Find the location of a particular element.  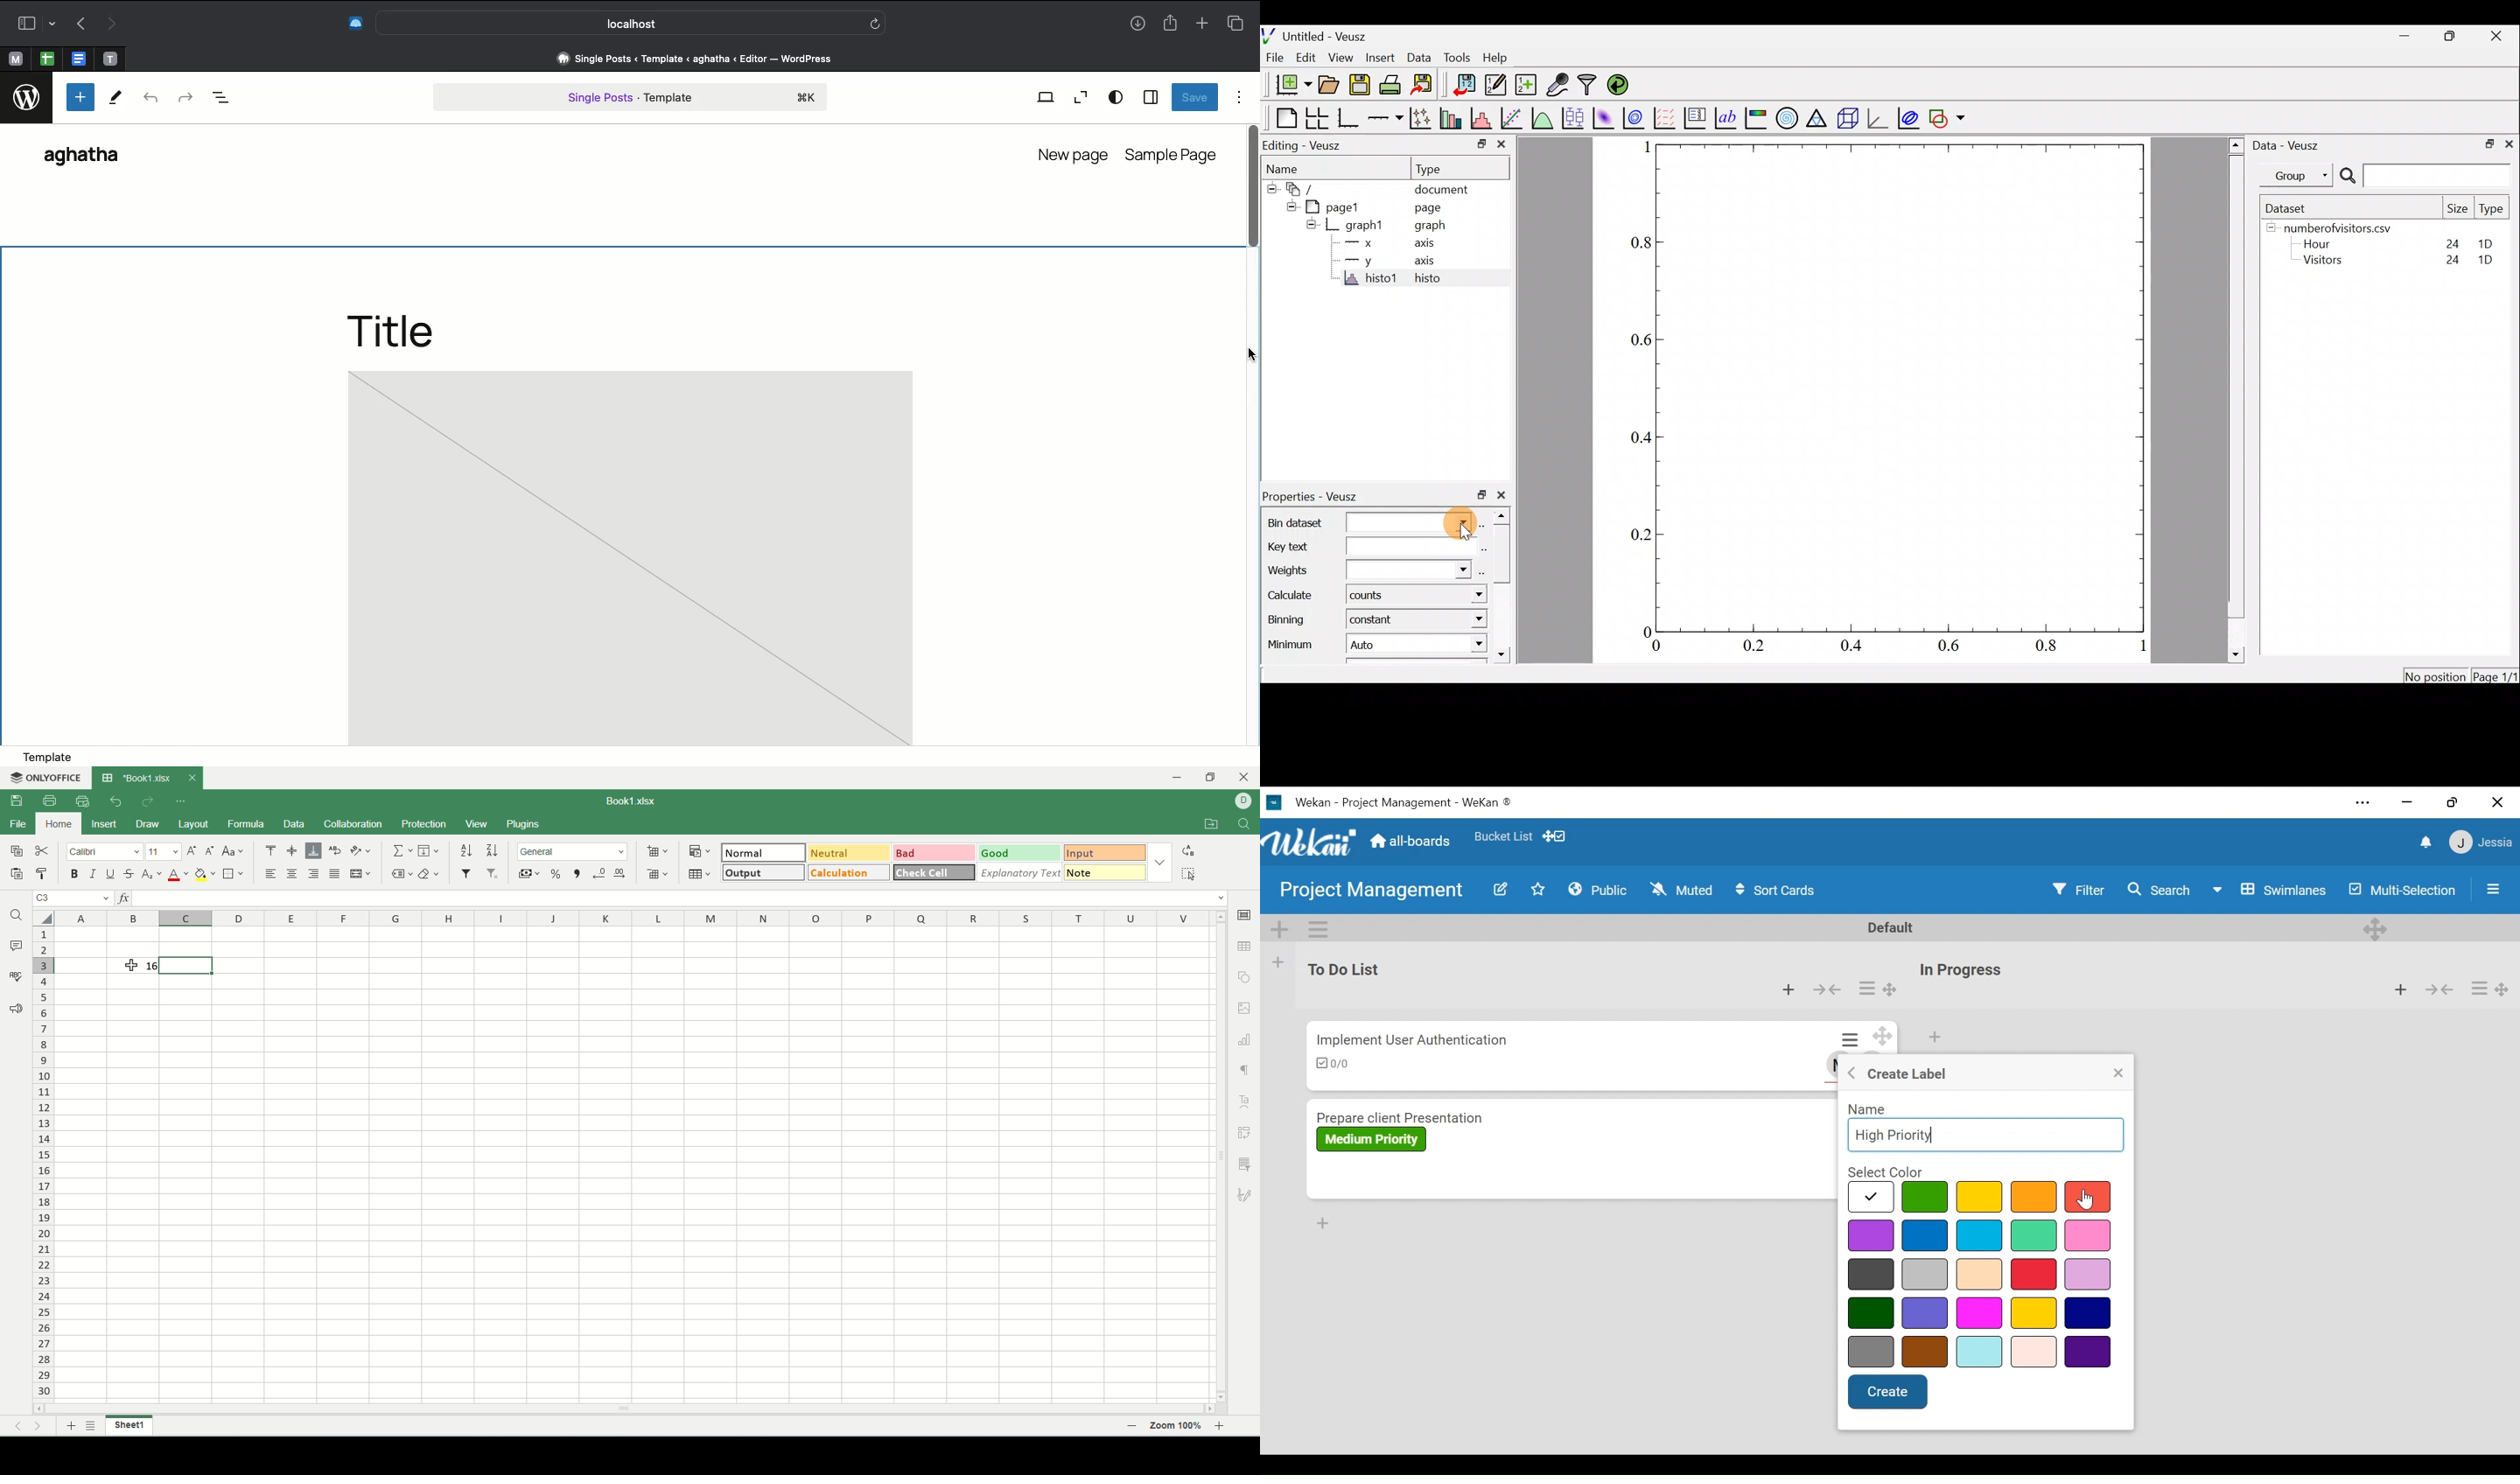

spreadsheet icon is located at coordinates (107, 778).